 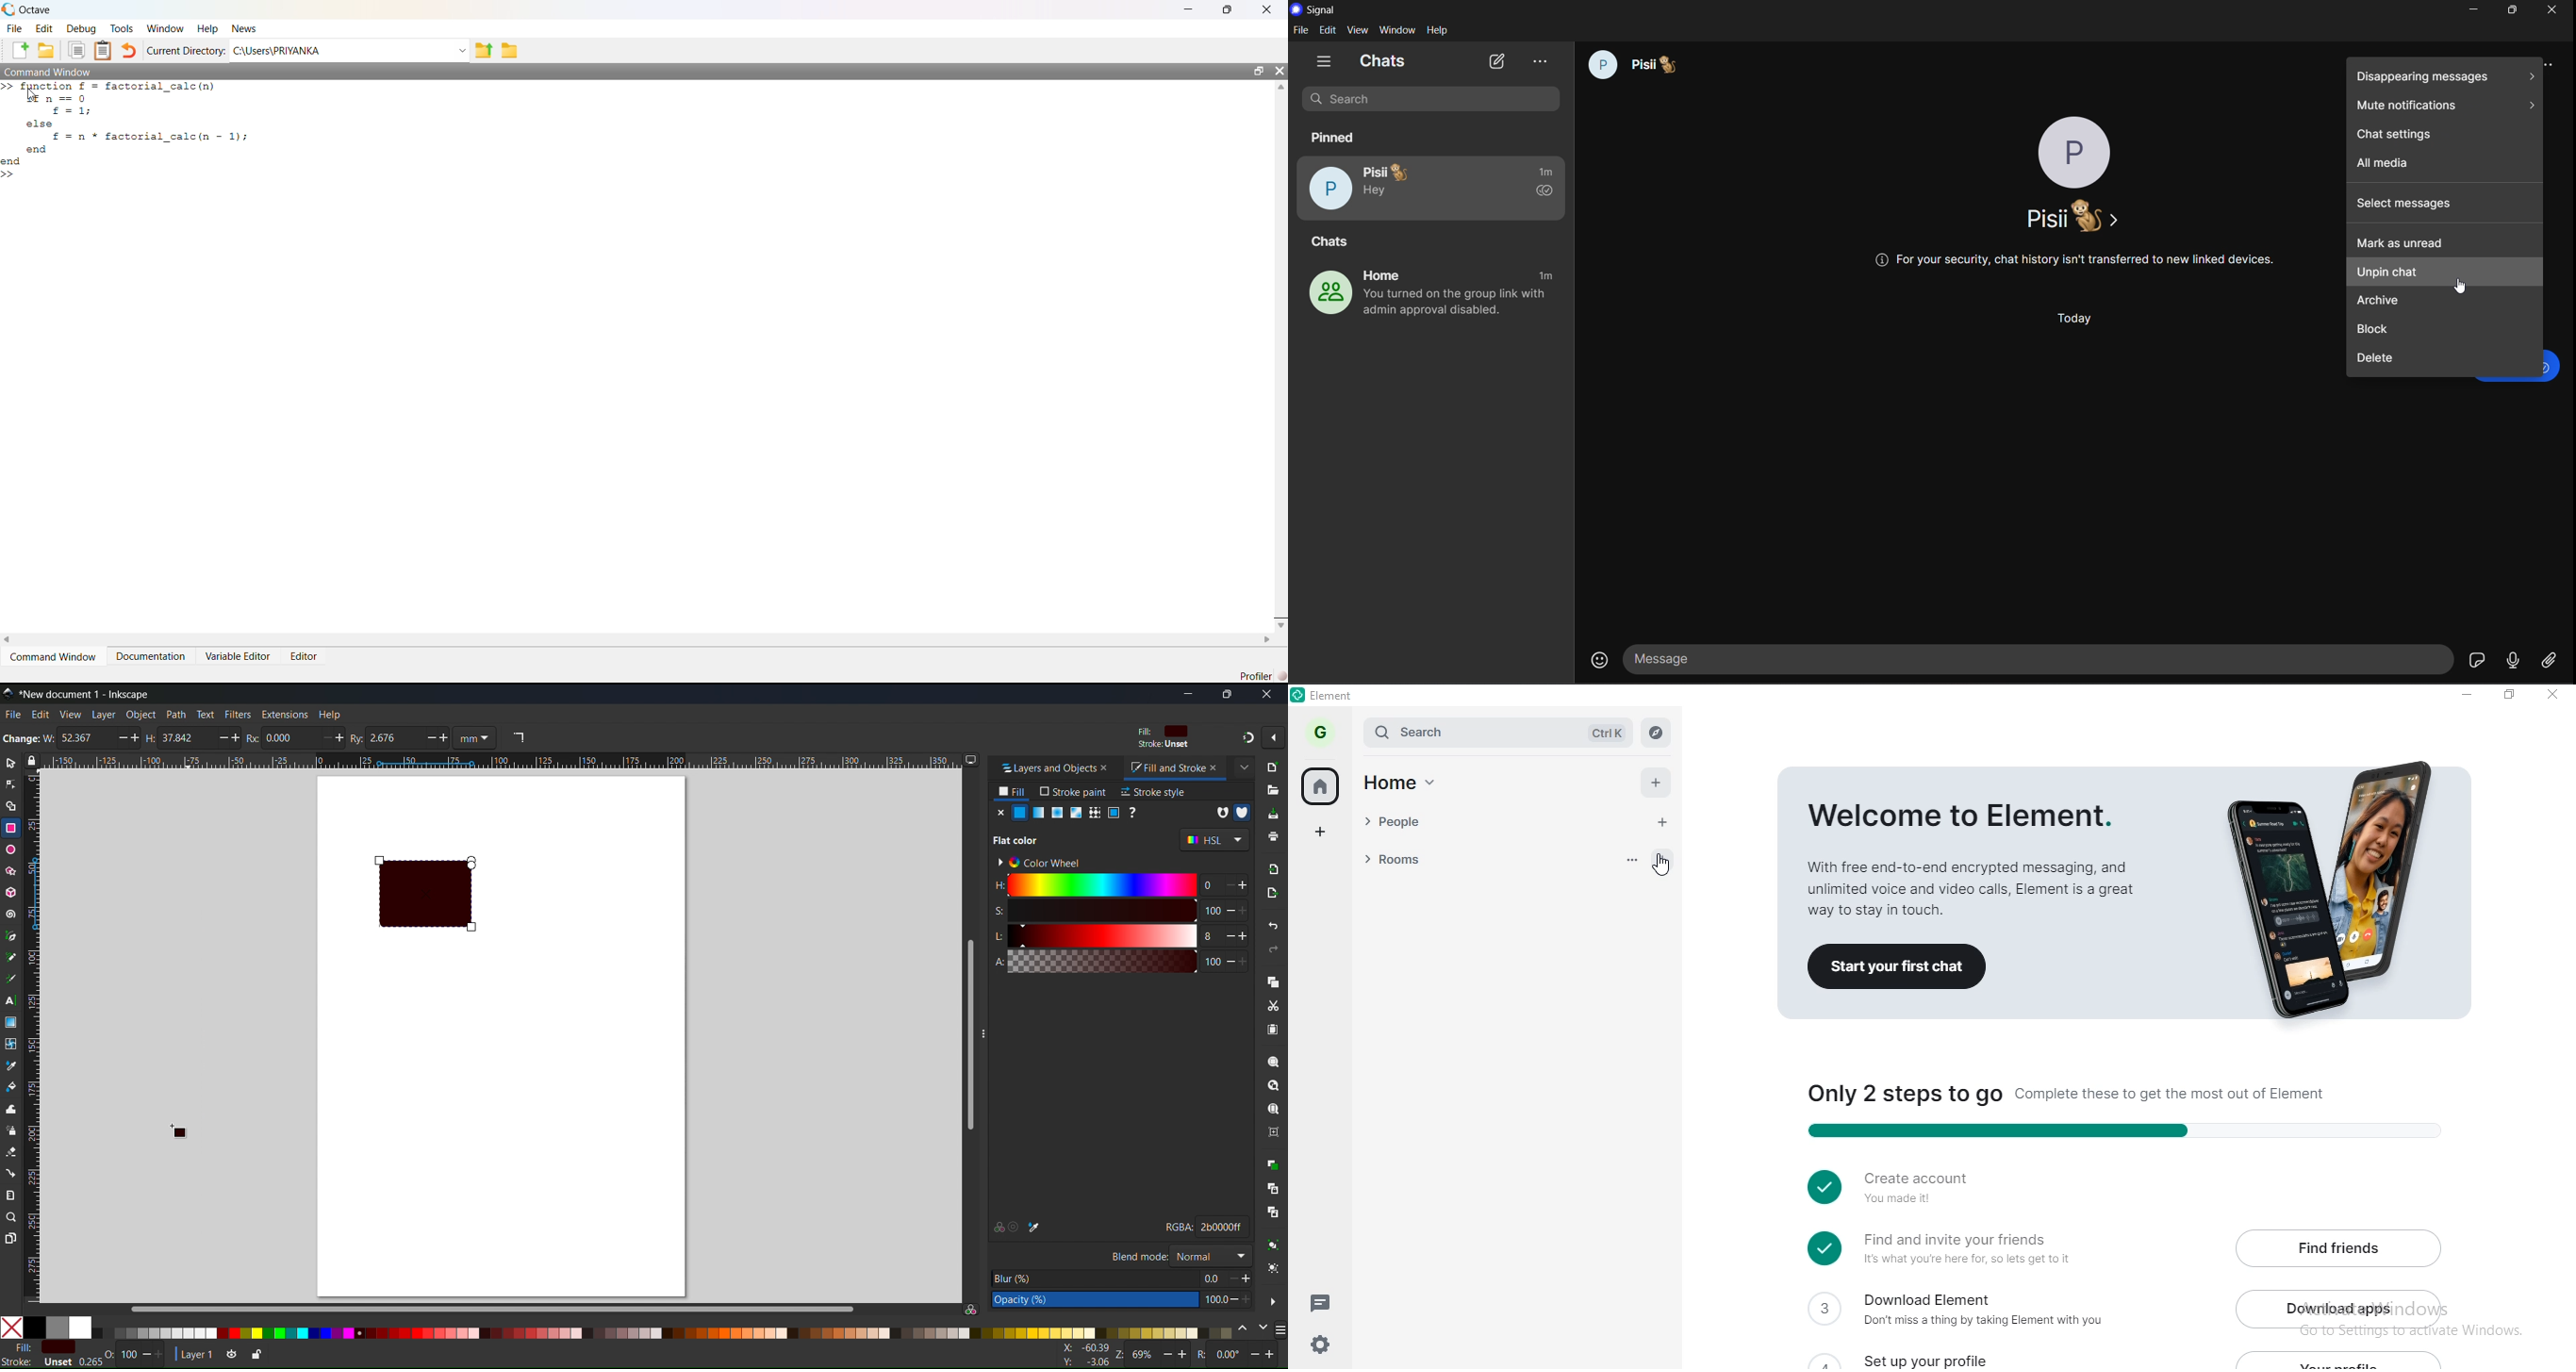 What do you see at coordinates (2555, 10) in the screenshot?
I see `close` at bounding box center [2555, 10].